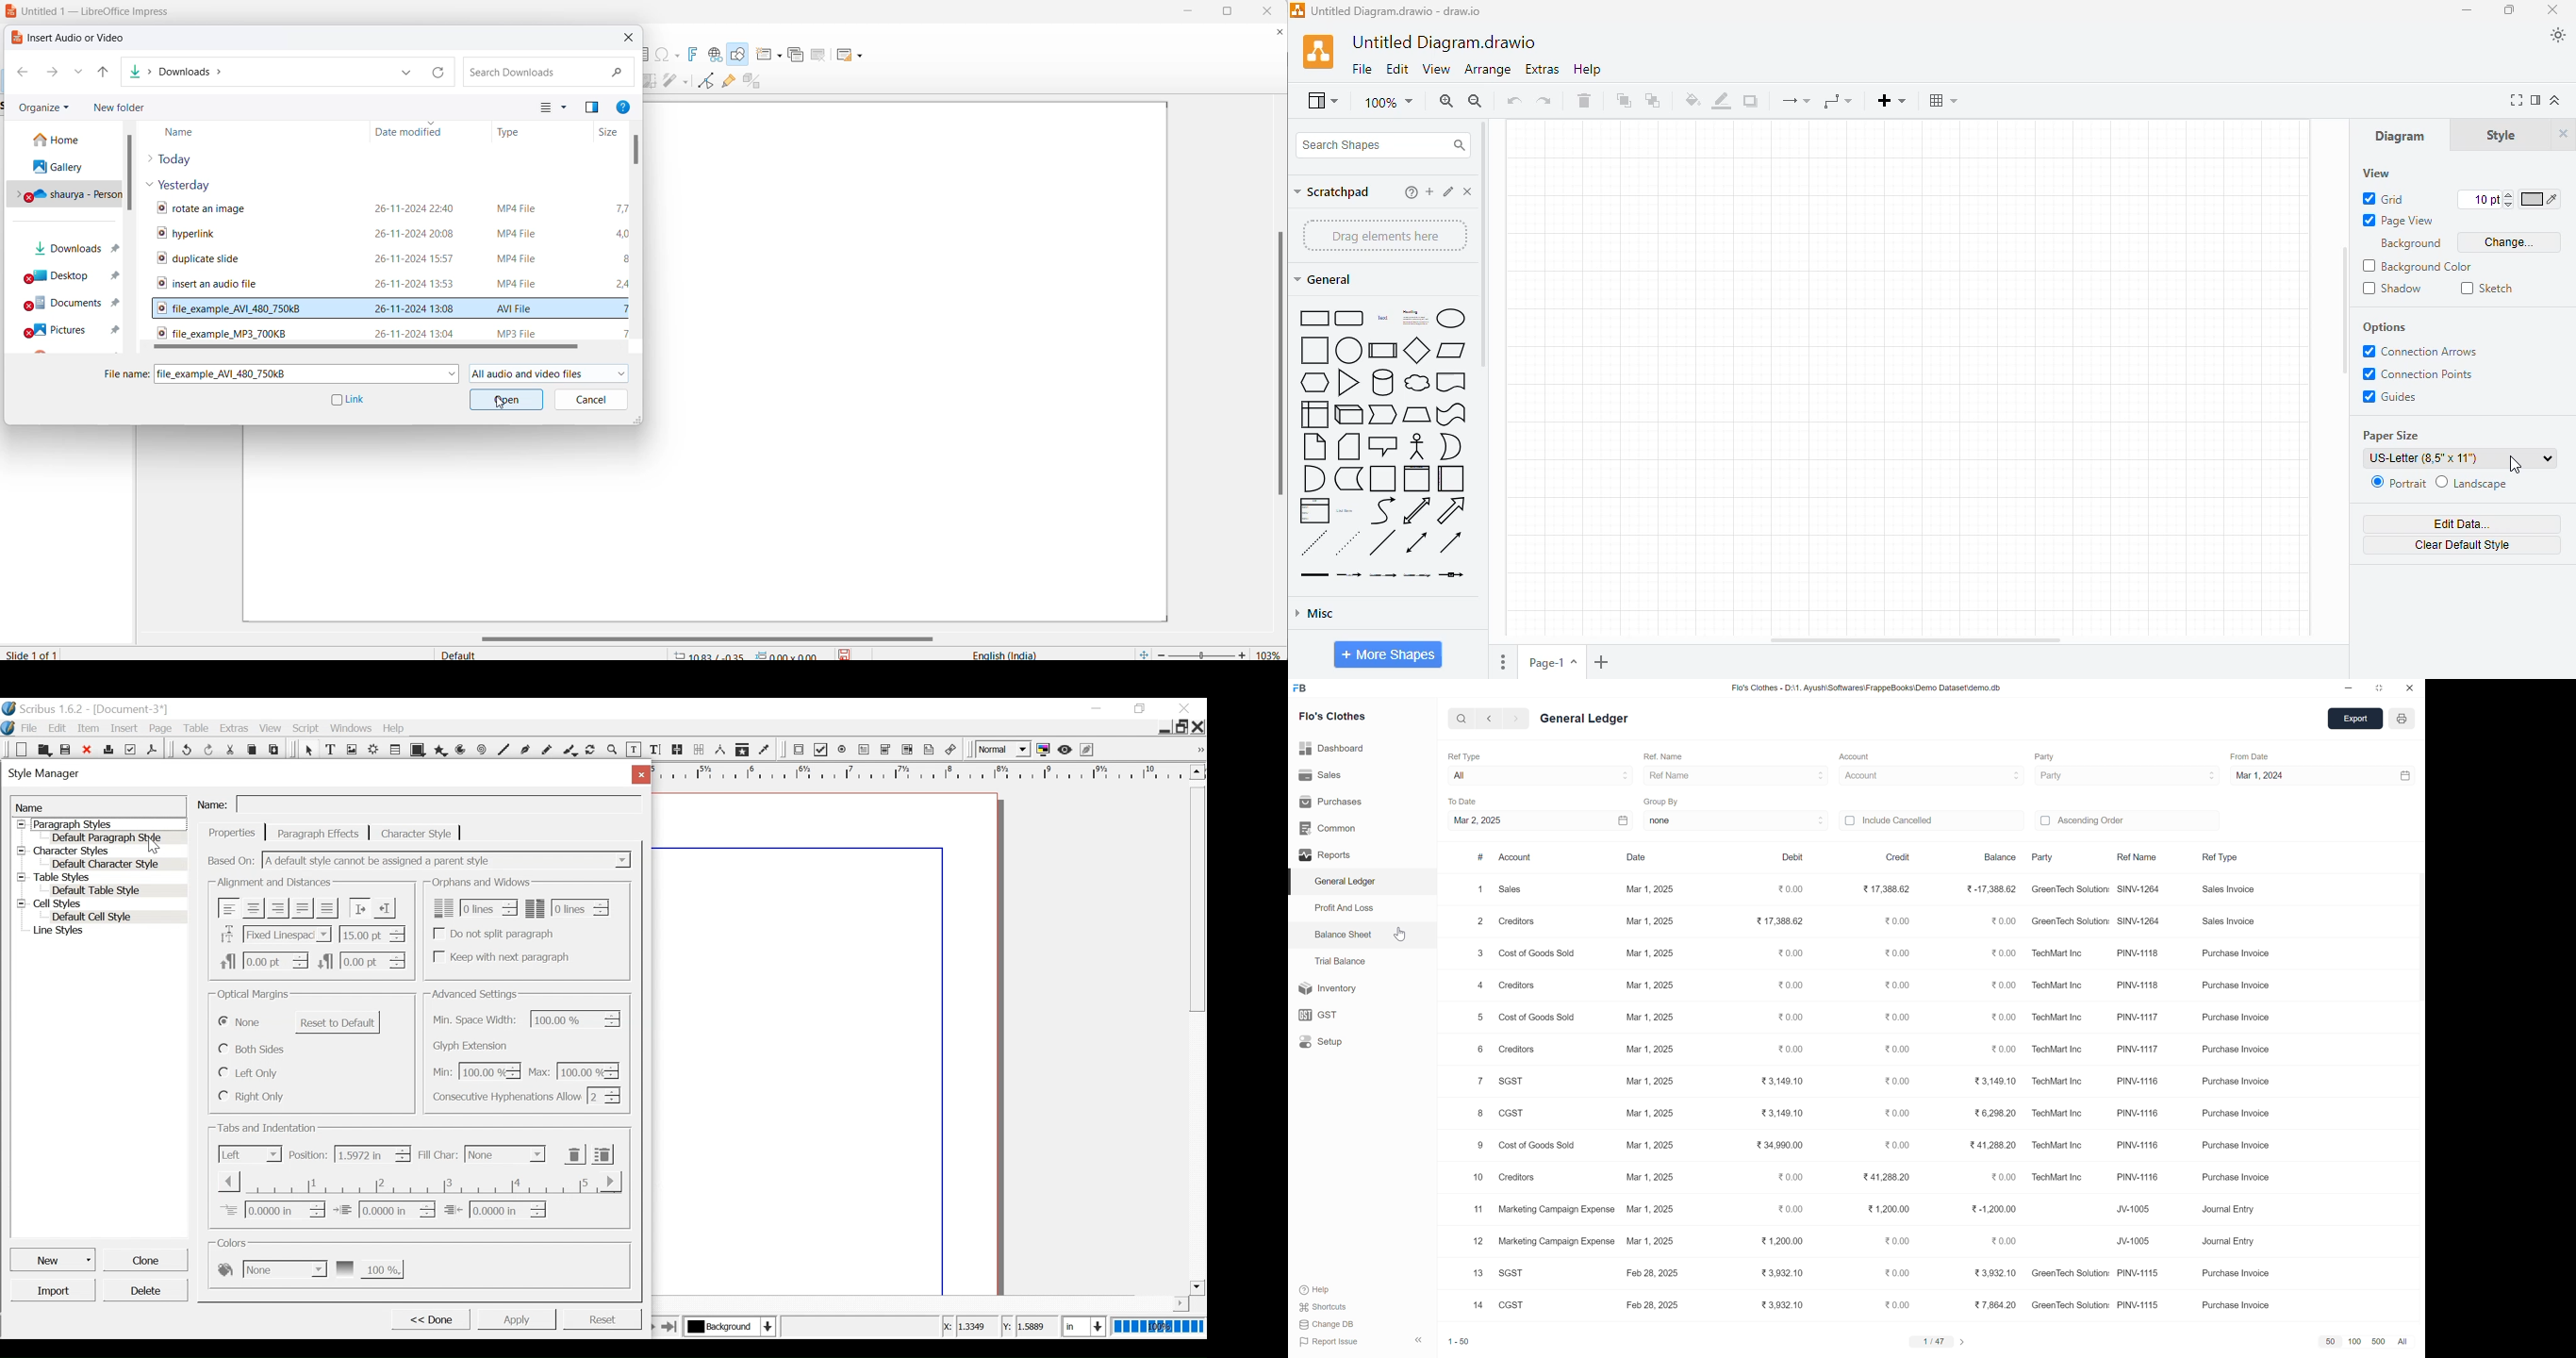 The height and width of the screenshot is (1372, 2576). What do you see at coordinates (409, 132) in the screenshot?
I see `date modified heading` at bounding box center [409, 132].